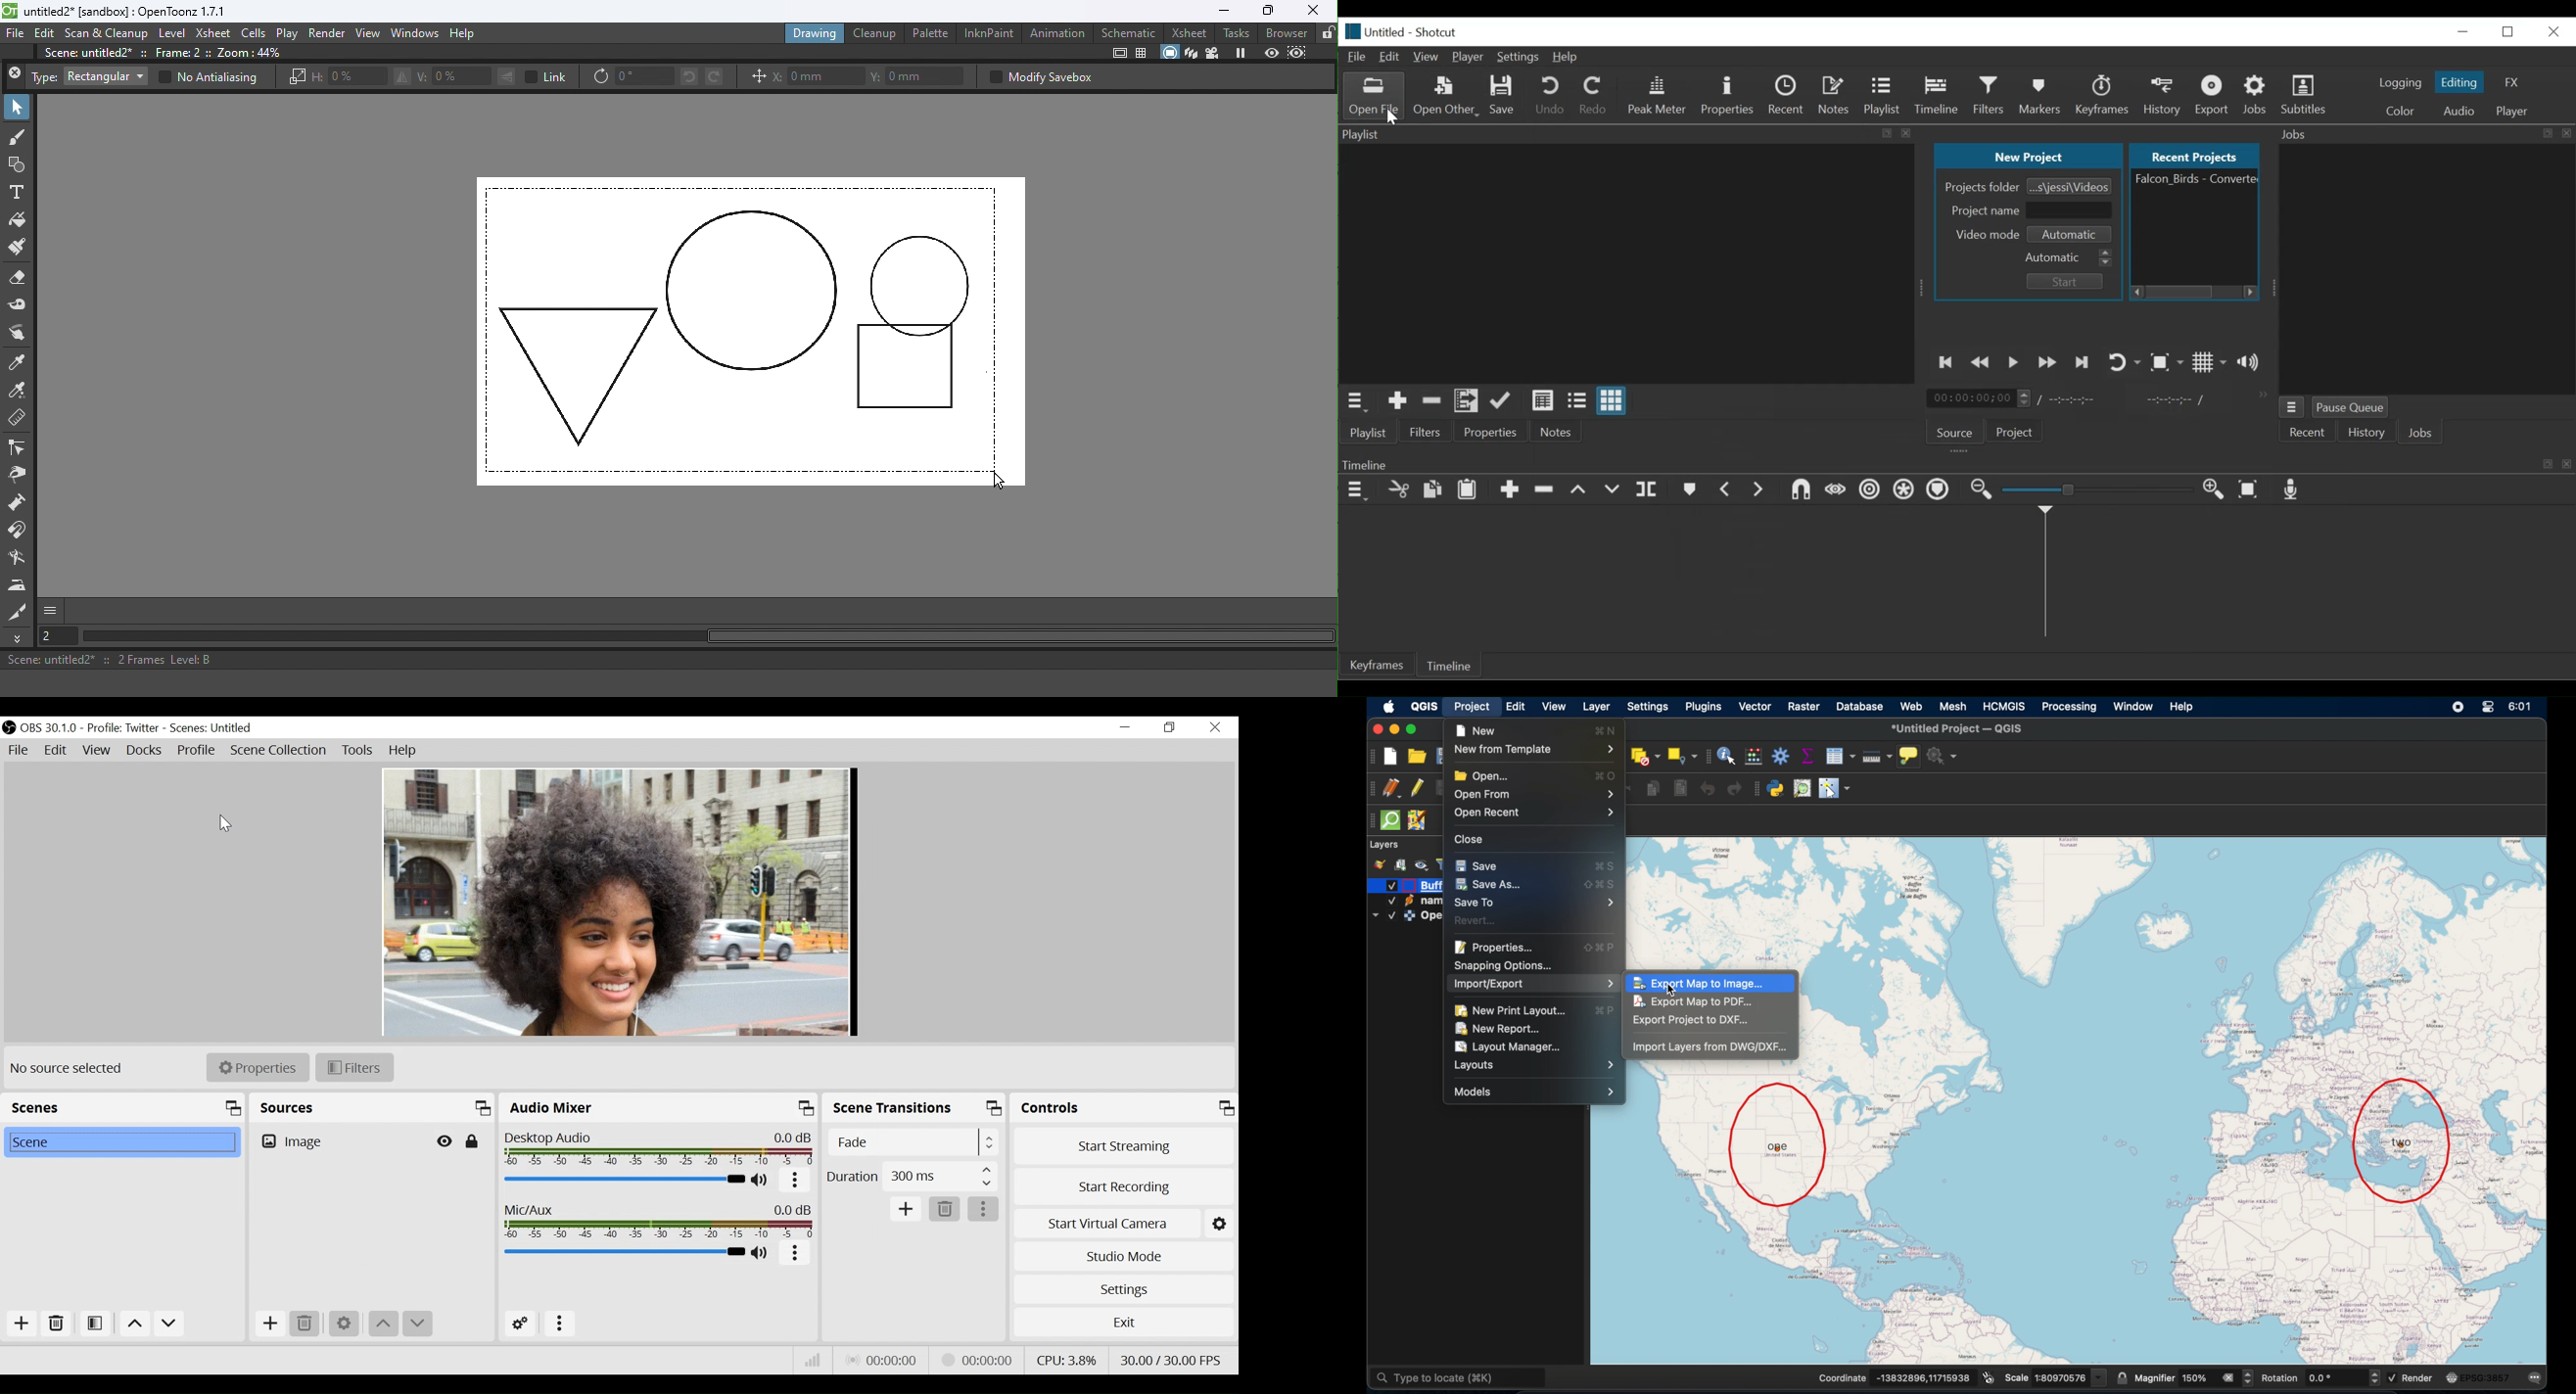 This screenshot has height=1400, width=2576. What do you see at coordinates (1703, 982) in the screenshot?
I see `export map to image` at bounding box center [1703, 982].